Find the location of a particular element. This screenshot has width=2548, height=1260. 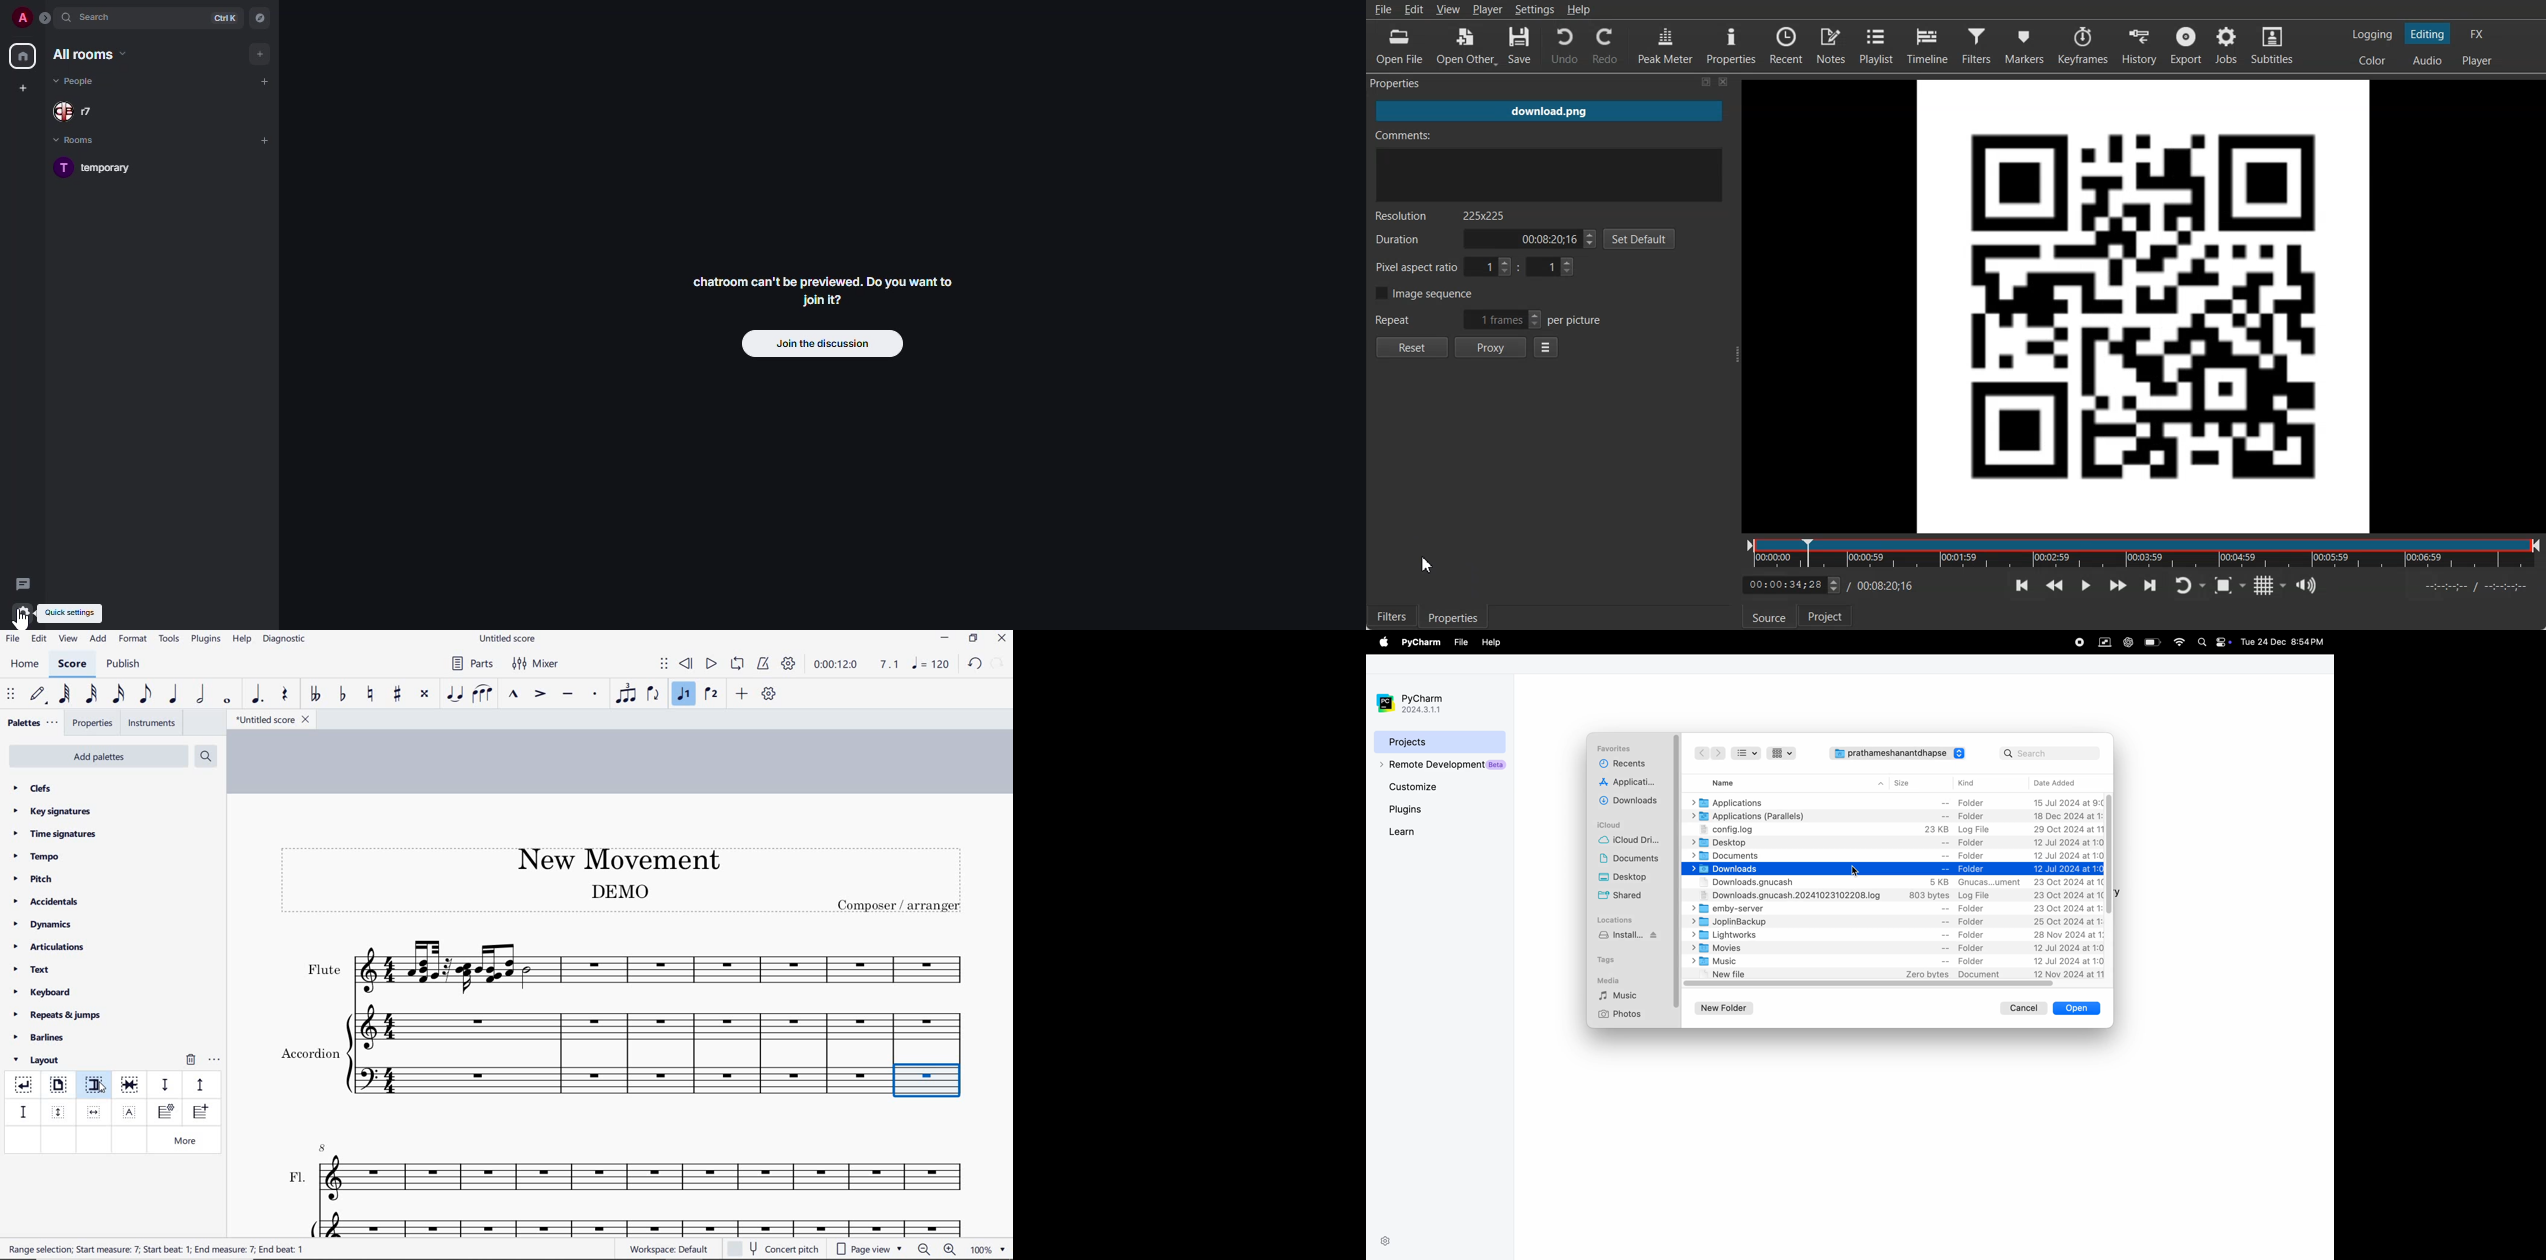

chatroom can't be previewed. Join it? is located at coordinates (820, 289).